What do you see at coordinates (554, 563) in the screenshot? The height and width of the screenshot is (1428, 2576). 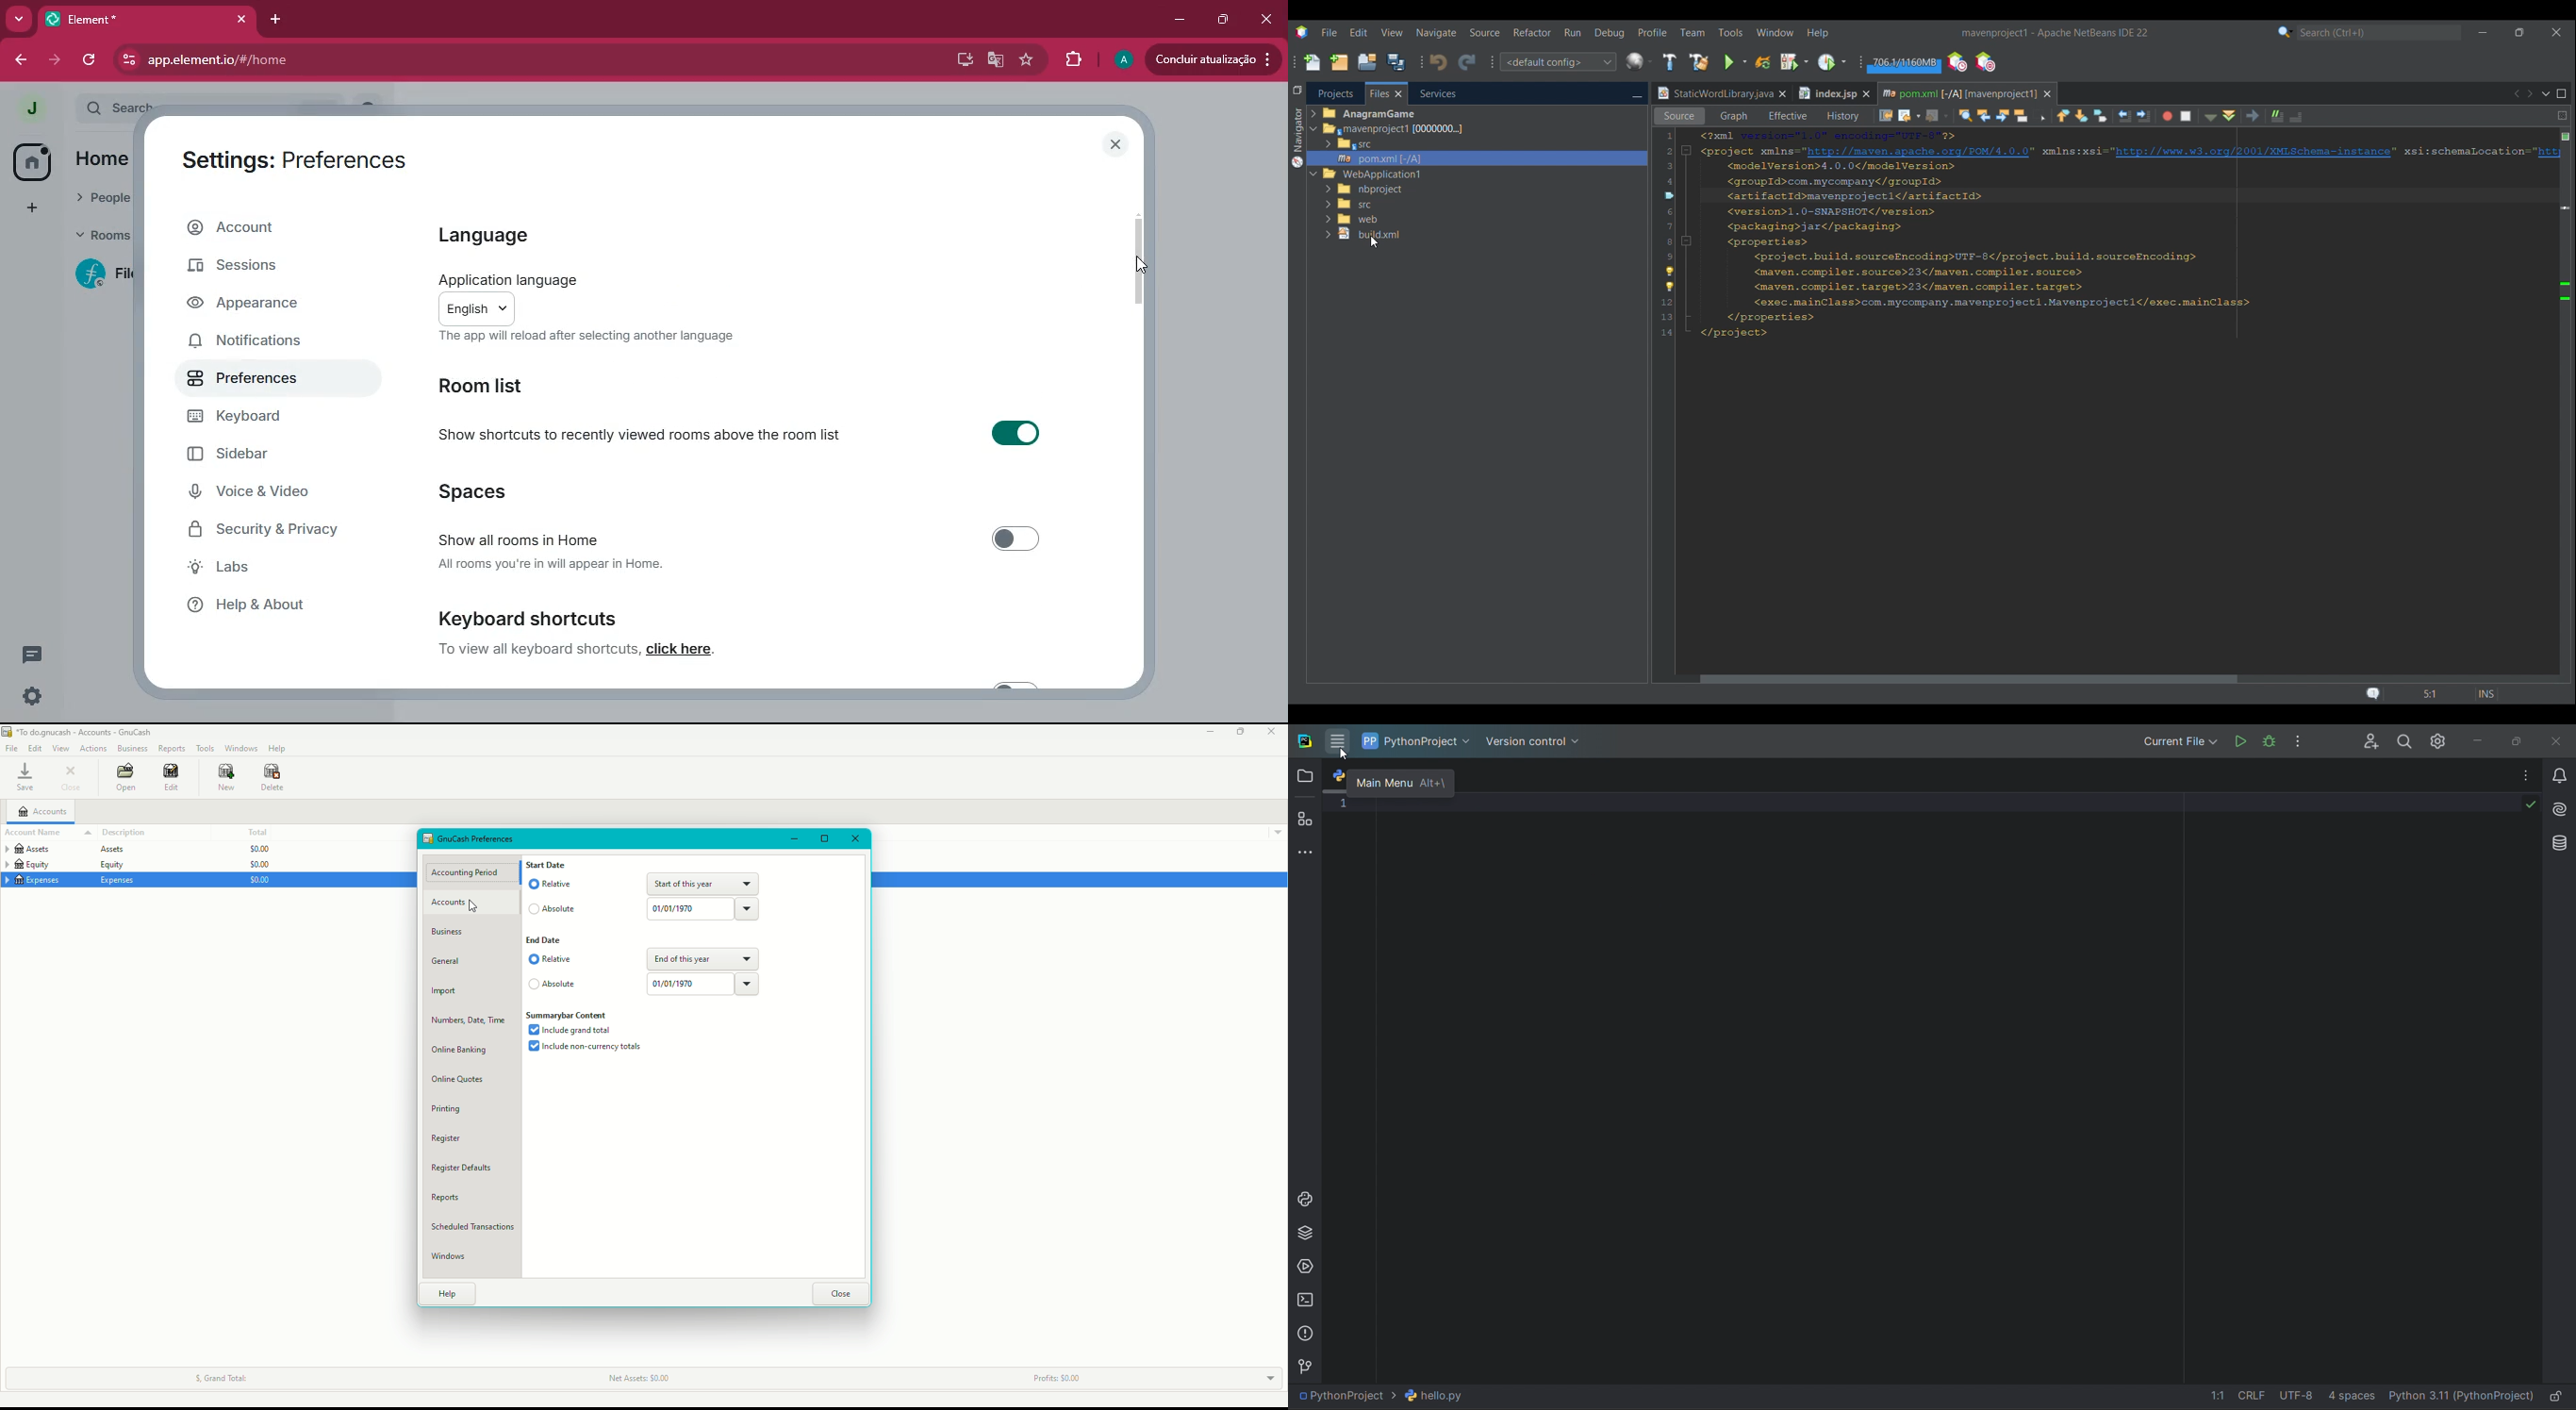 I see `text` at bounding box center [554, 563].